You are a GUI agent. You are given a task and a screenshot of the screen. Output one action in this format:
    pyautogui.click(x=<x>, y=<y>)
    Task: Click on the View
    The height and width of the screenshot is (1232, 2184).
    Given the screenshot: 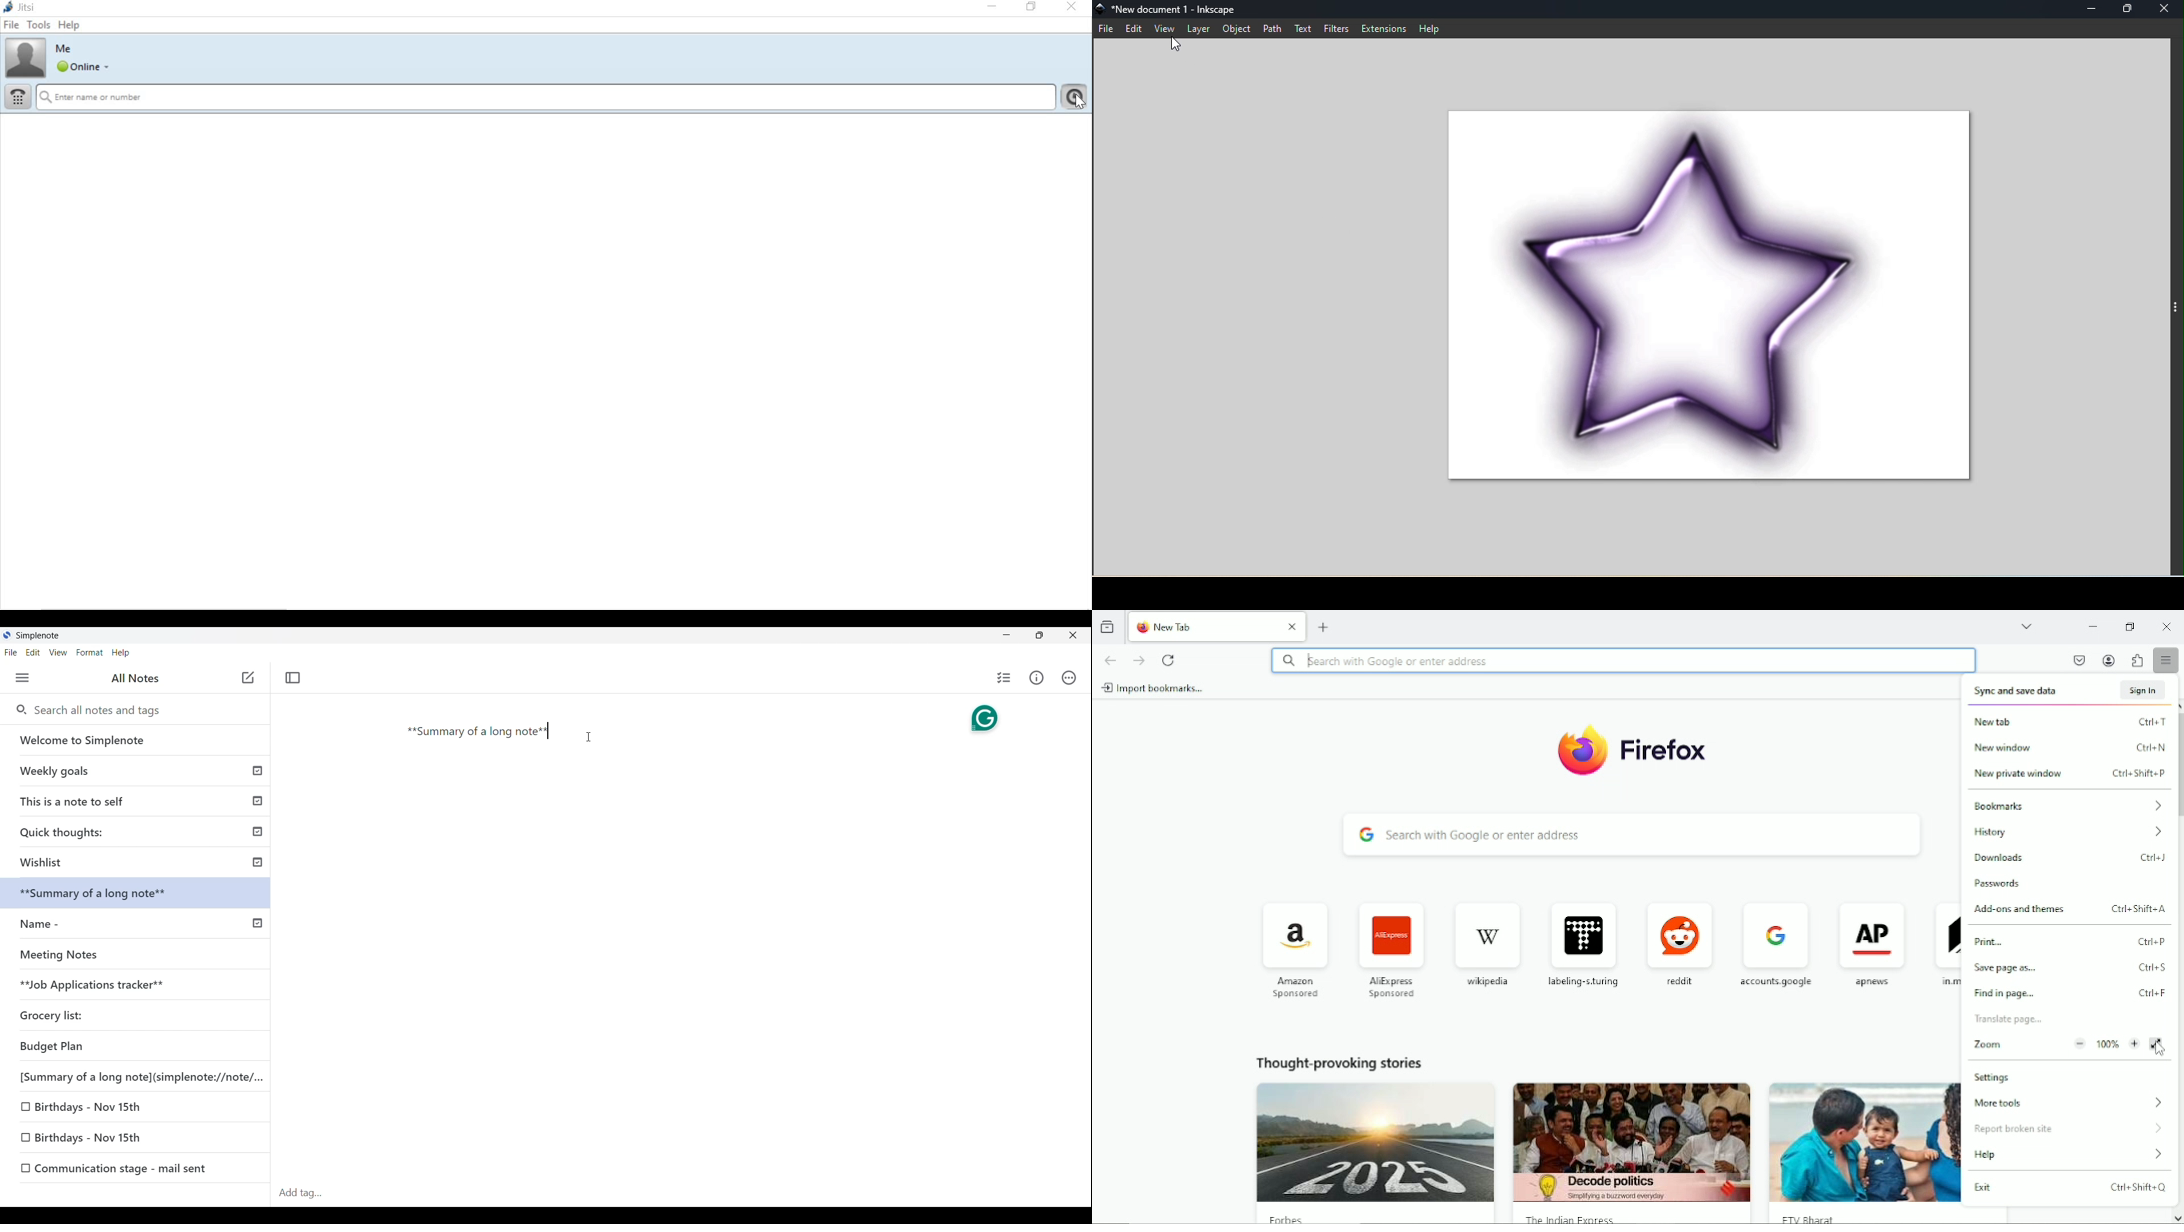 What is the action you would take?
    pyautogui.click(x=1162, y=28)
    